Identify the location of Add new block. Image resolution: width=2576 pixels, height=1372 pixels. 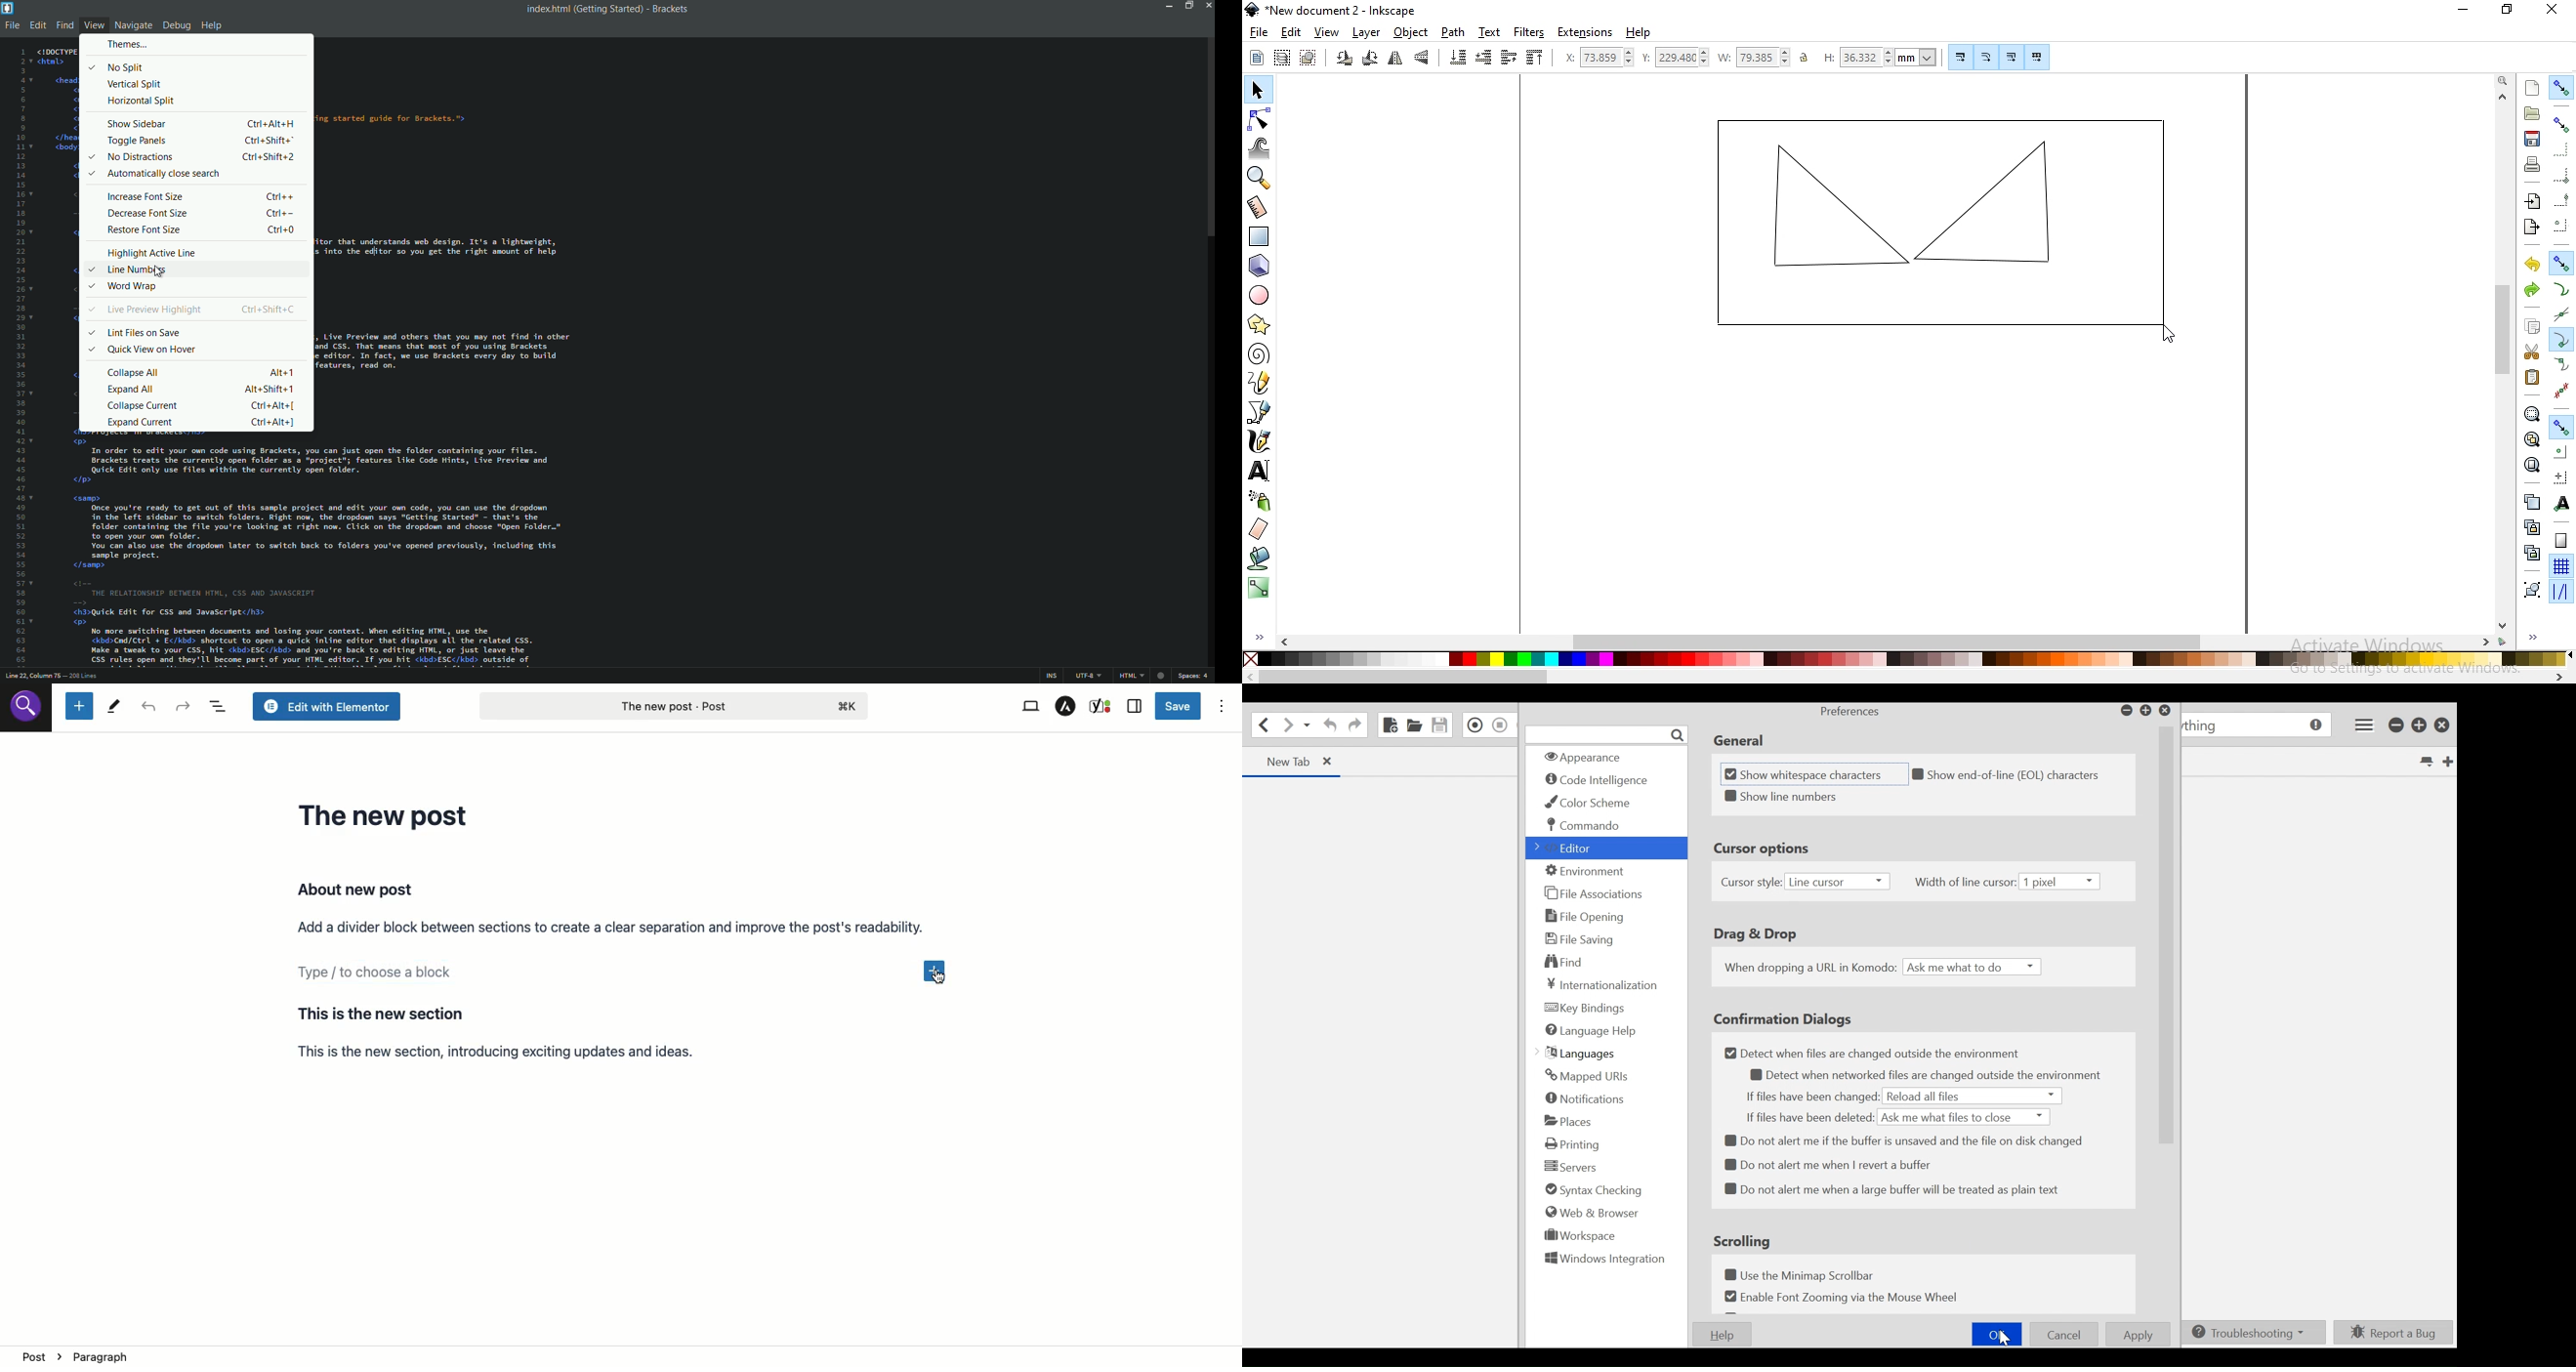
(940, 969).